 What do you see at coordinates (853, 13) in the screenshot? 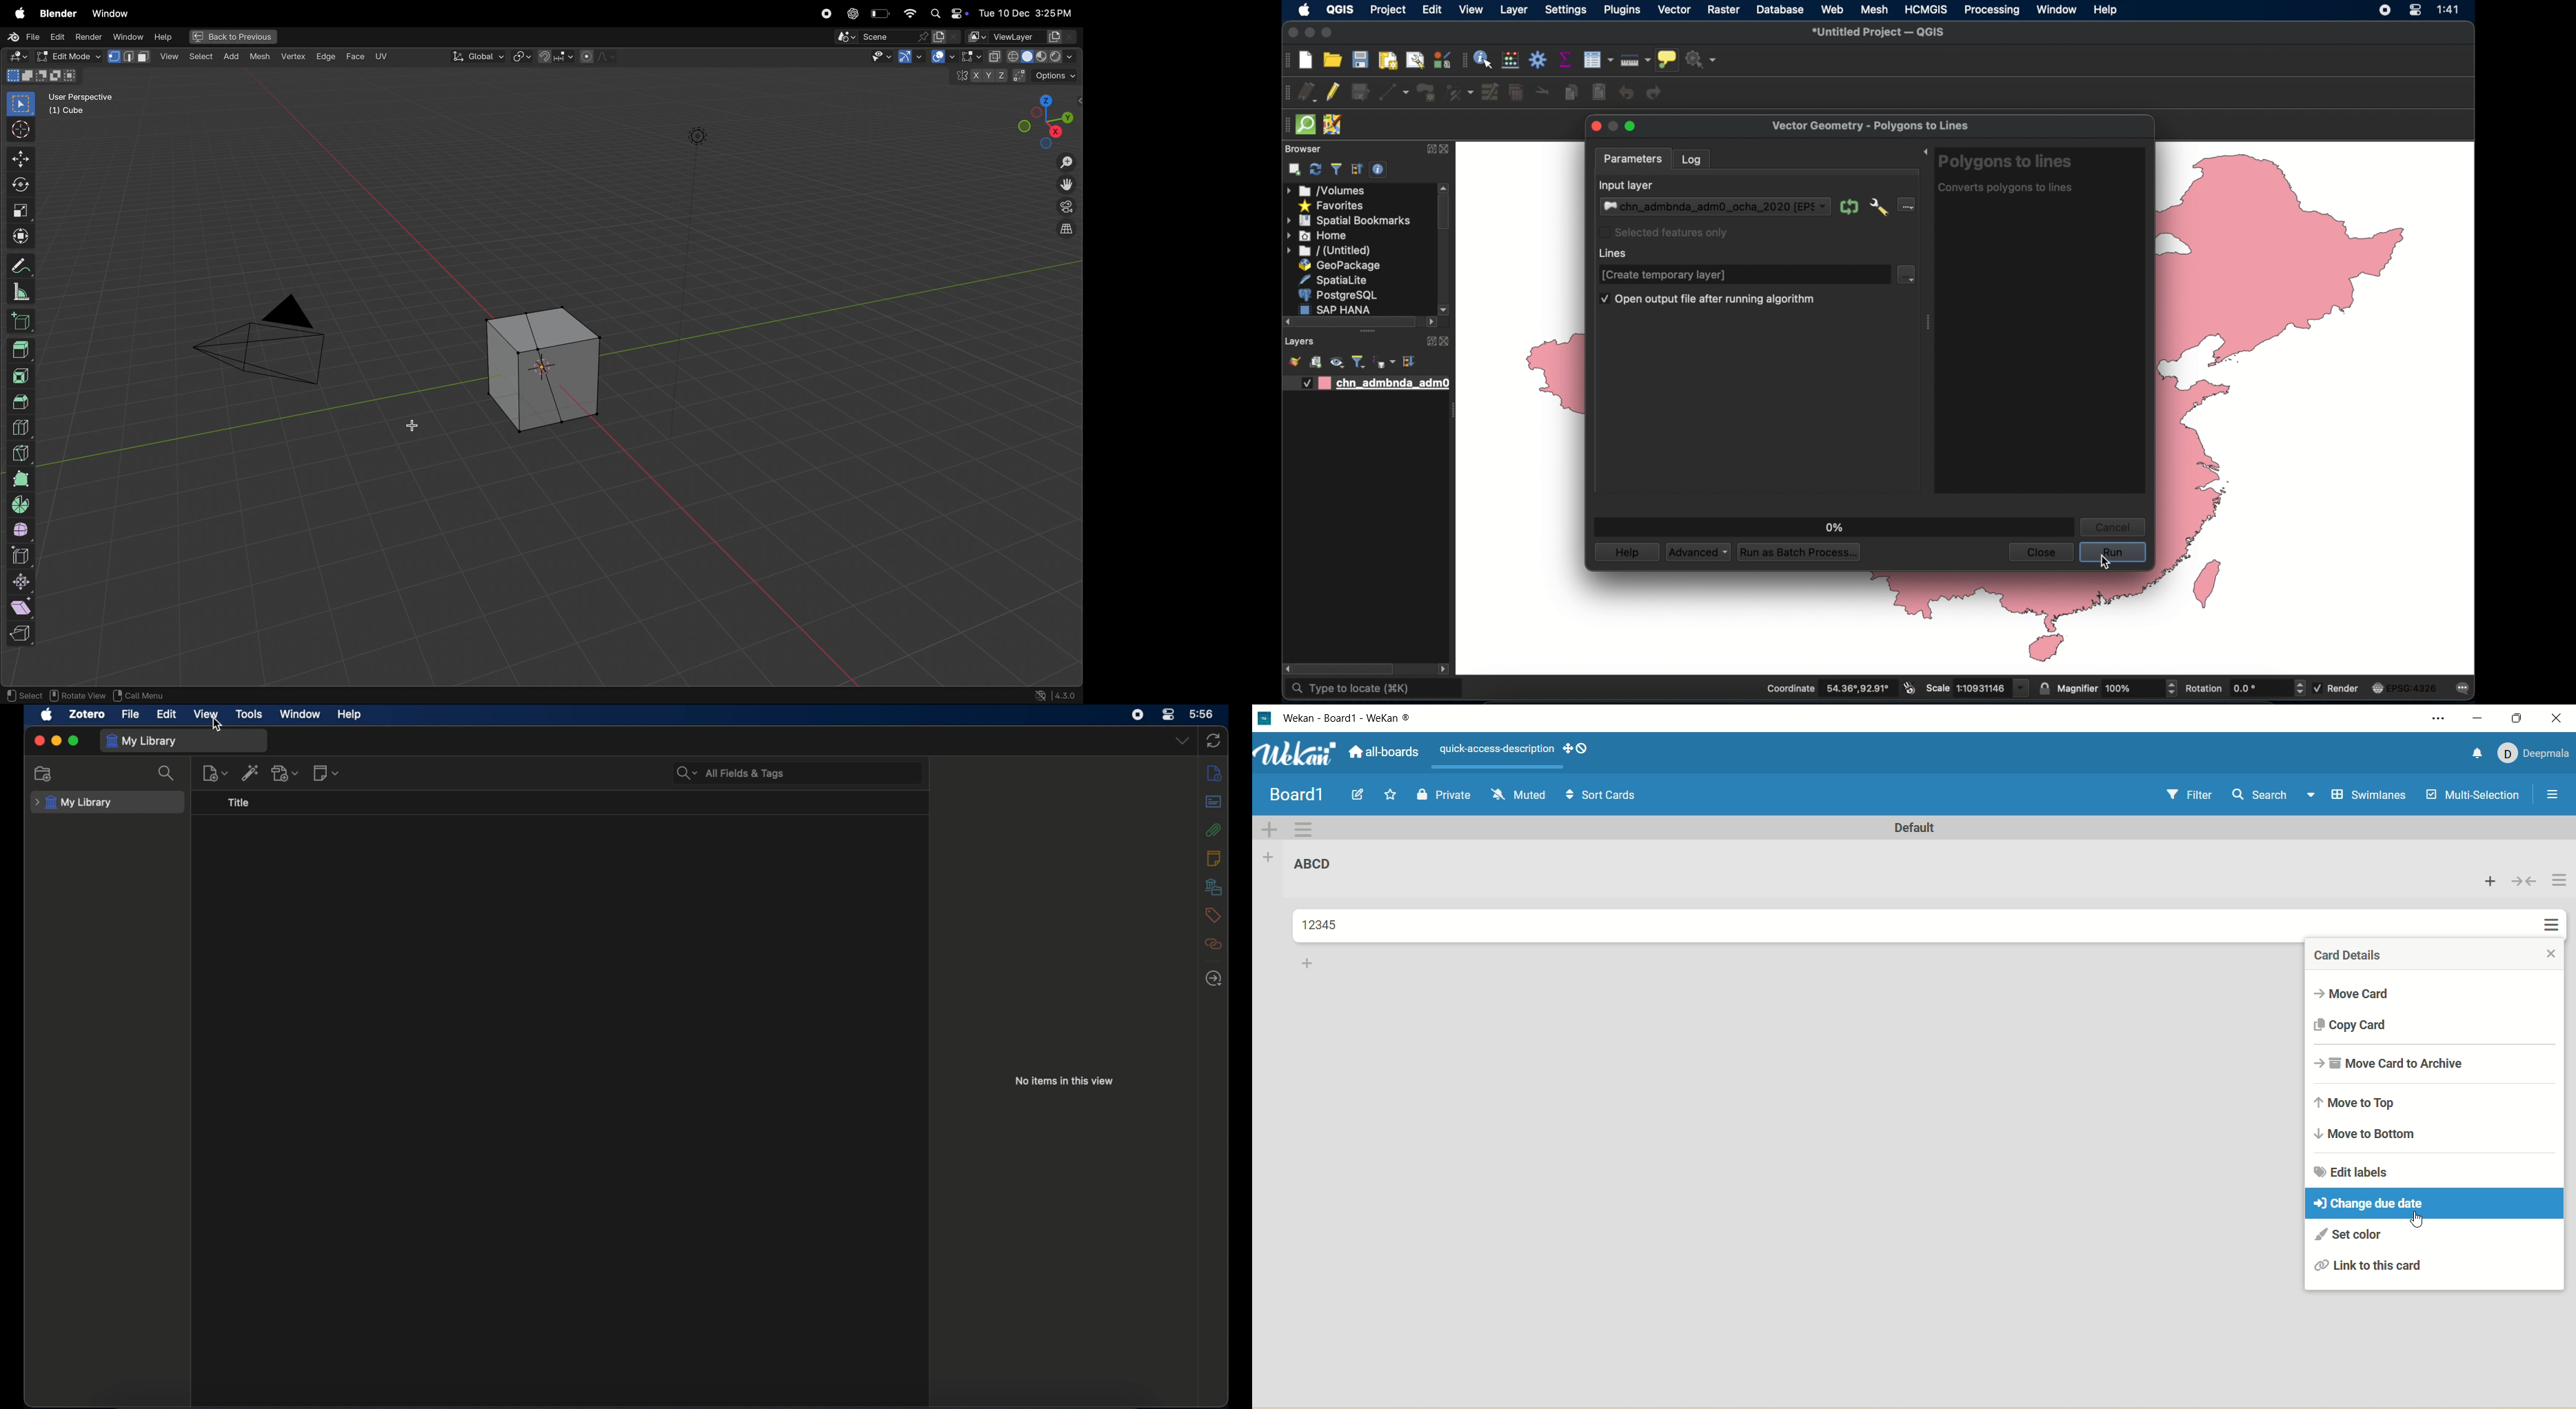
I see `chatgpt` at bounding box center [853, 13].